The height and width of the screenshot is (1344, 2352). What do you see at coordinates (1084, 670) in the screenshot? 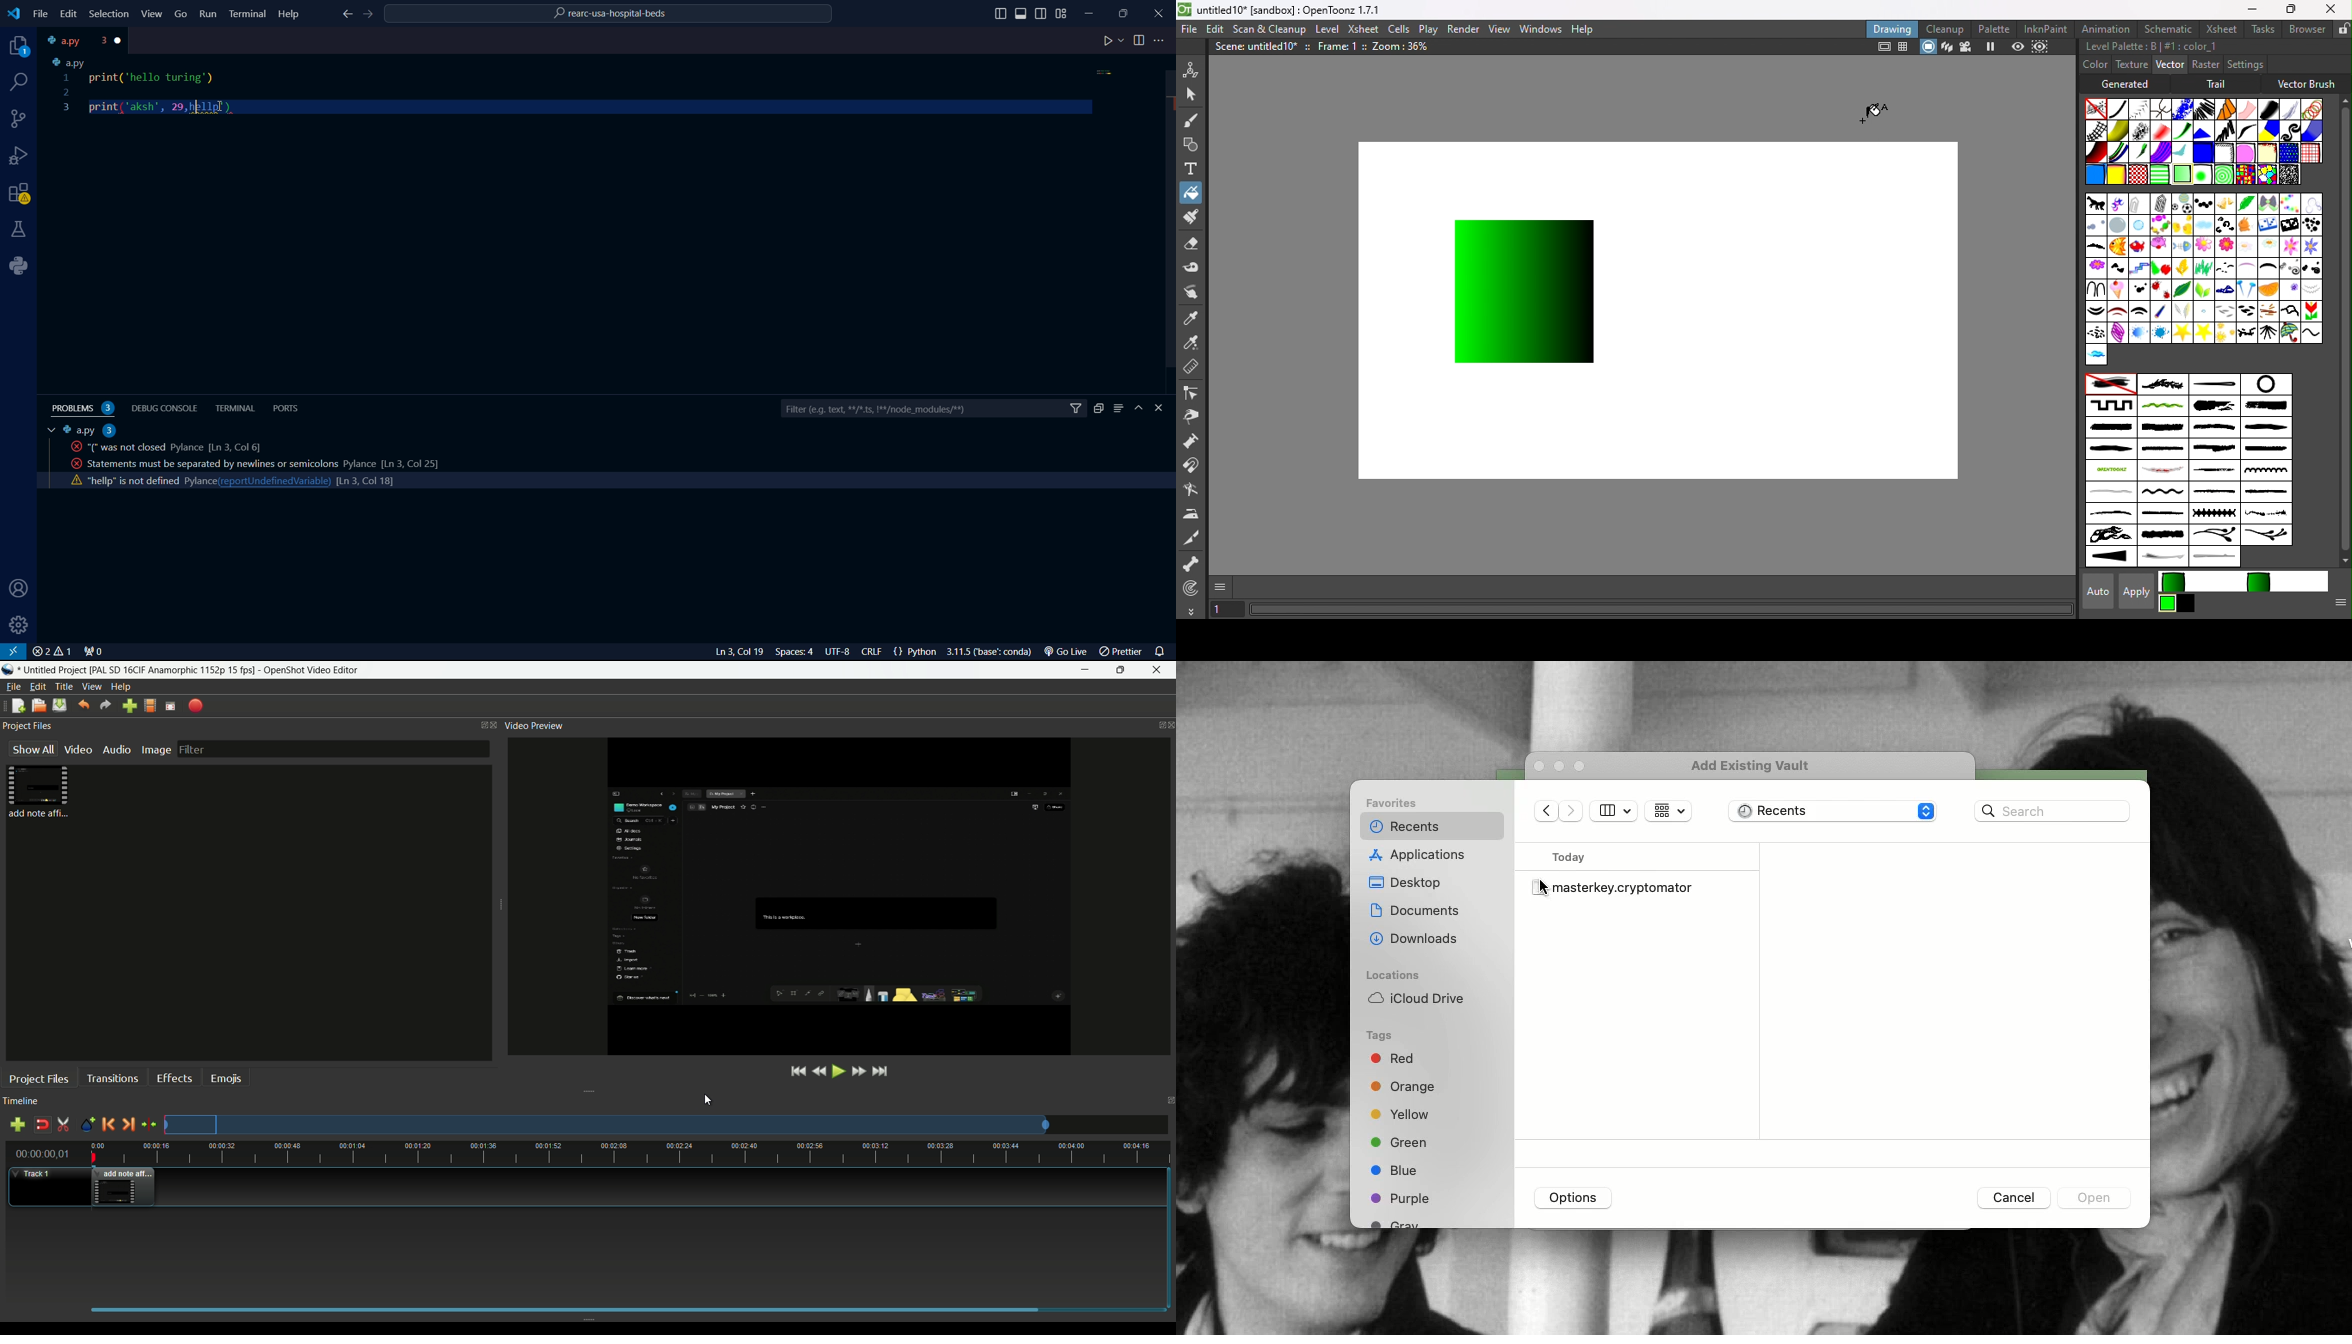
I see `minimize` at bounding box center [1084, 670].